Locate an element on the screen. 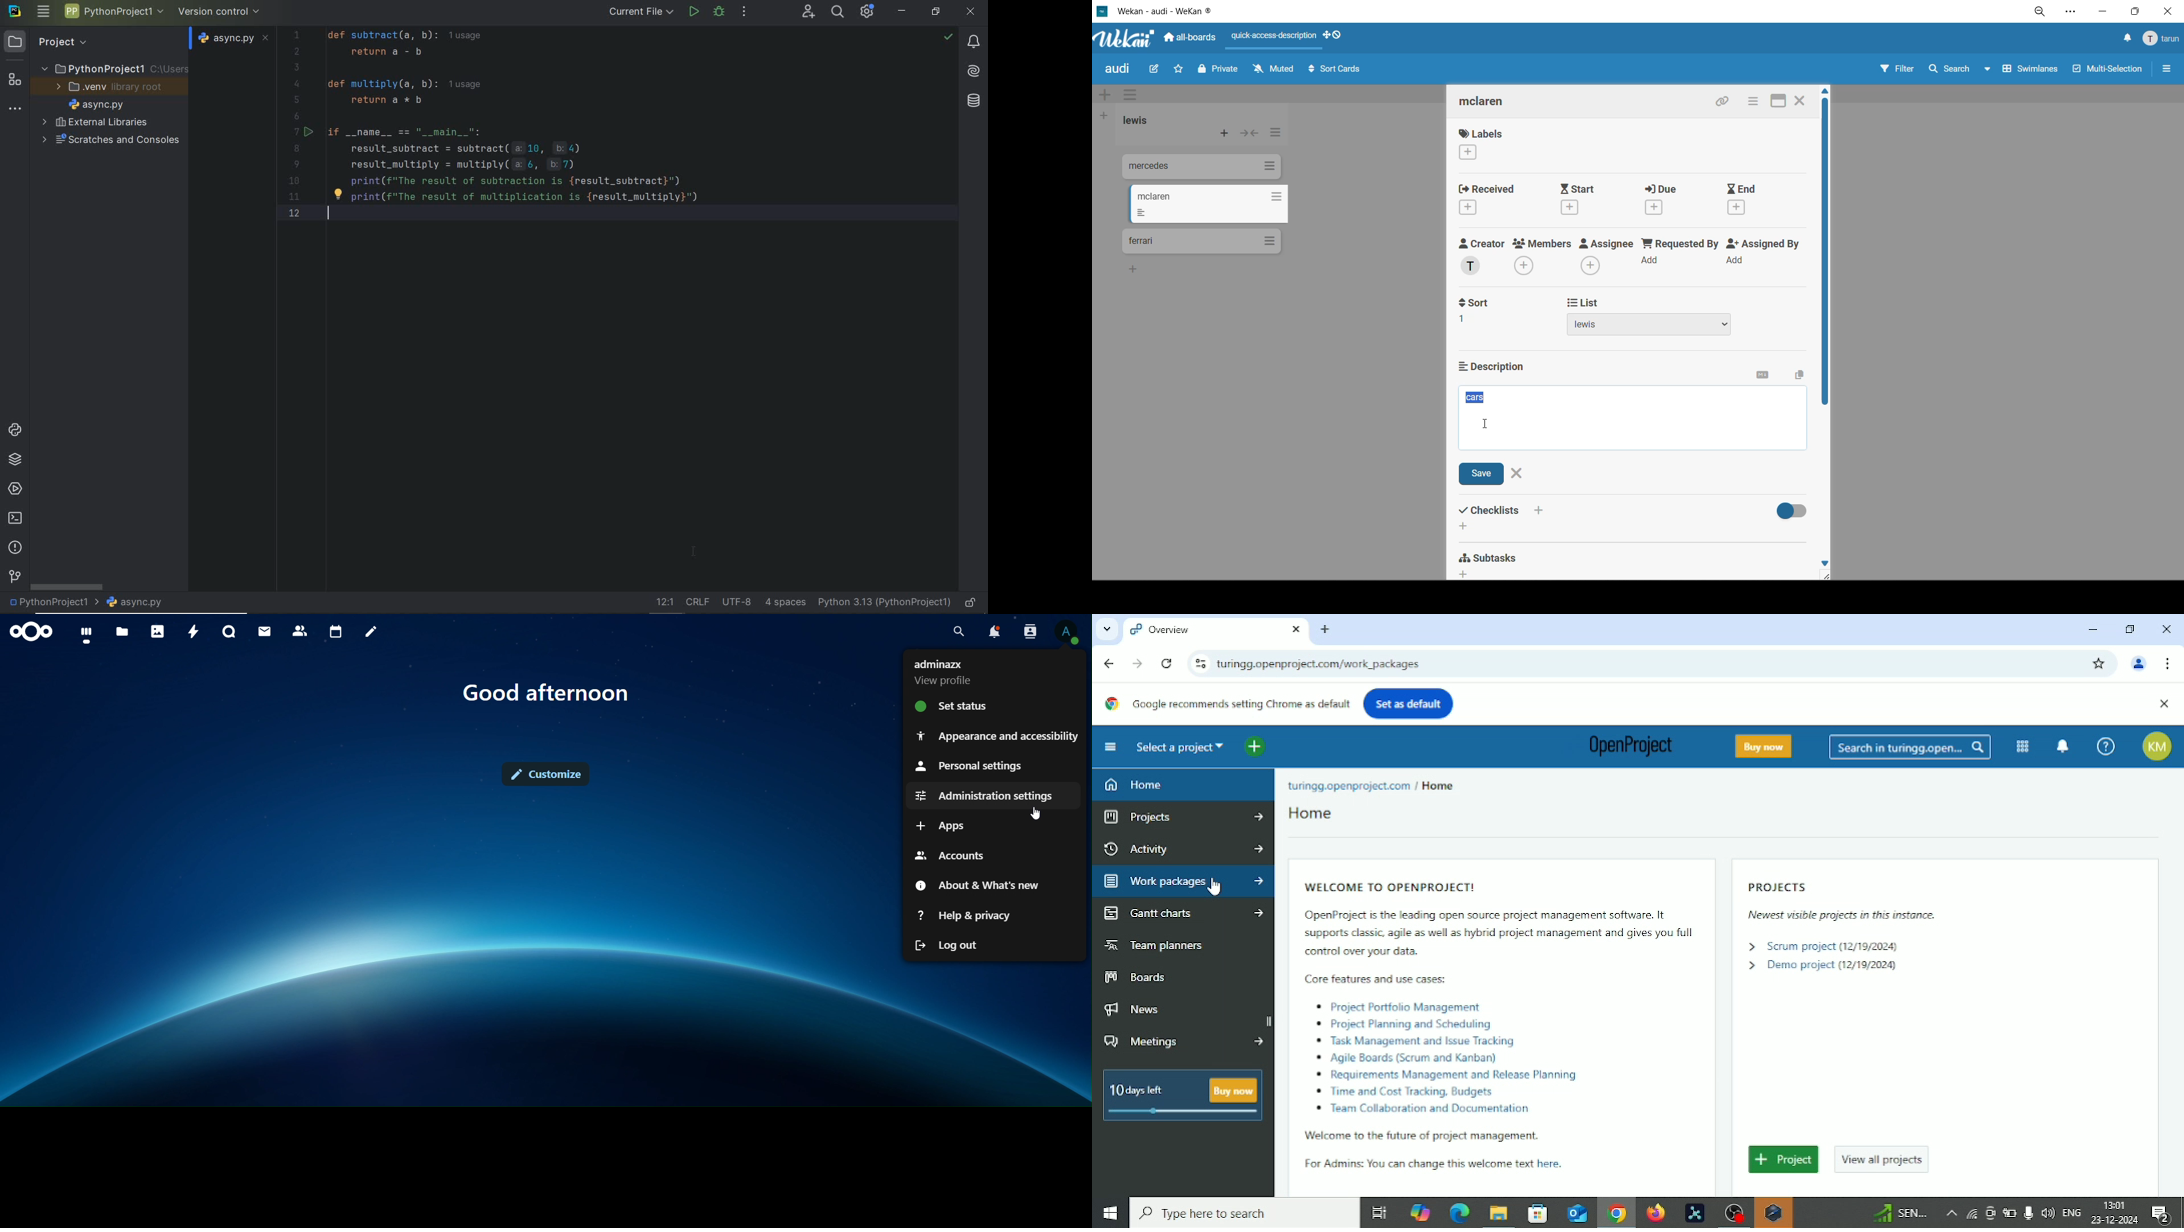  hide sidebar is located at coordinates (1269, 1020).